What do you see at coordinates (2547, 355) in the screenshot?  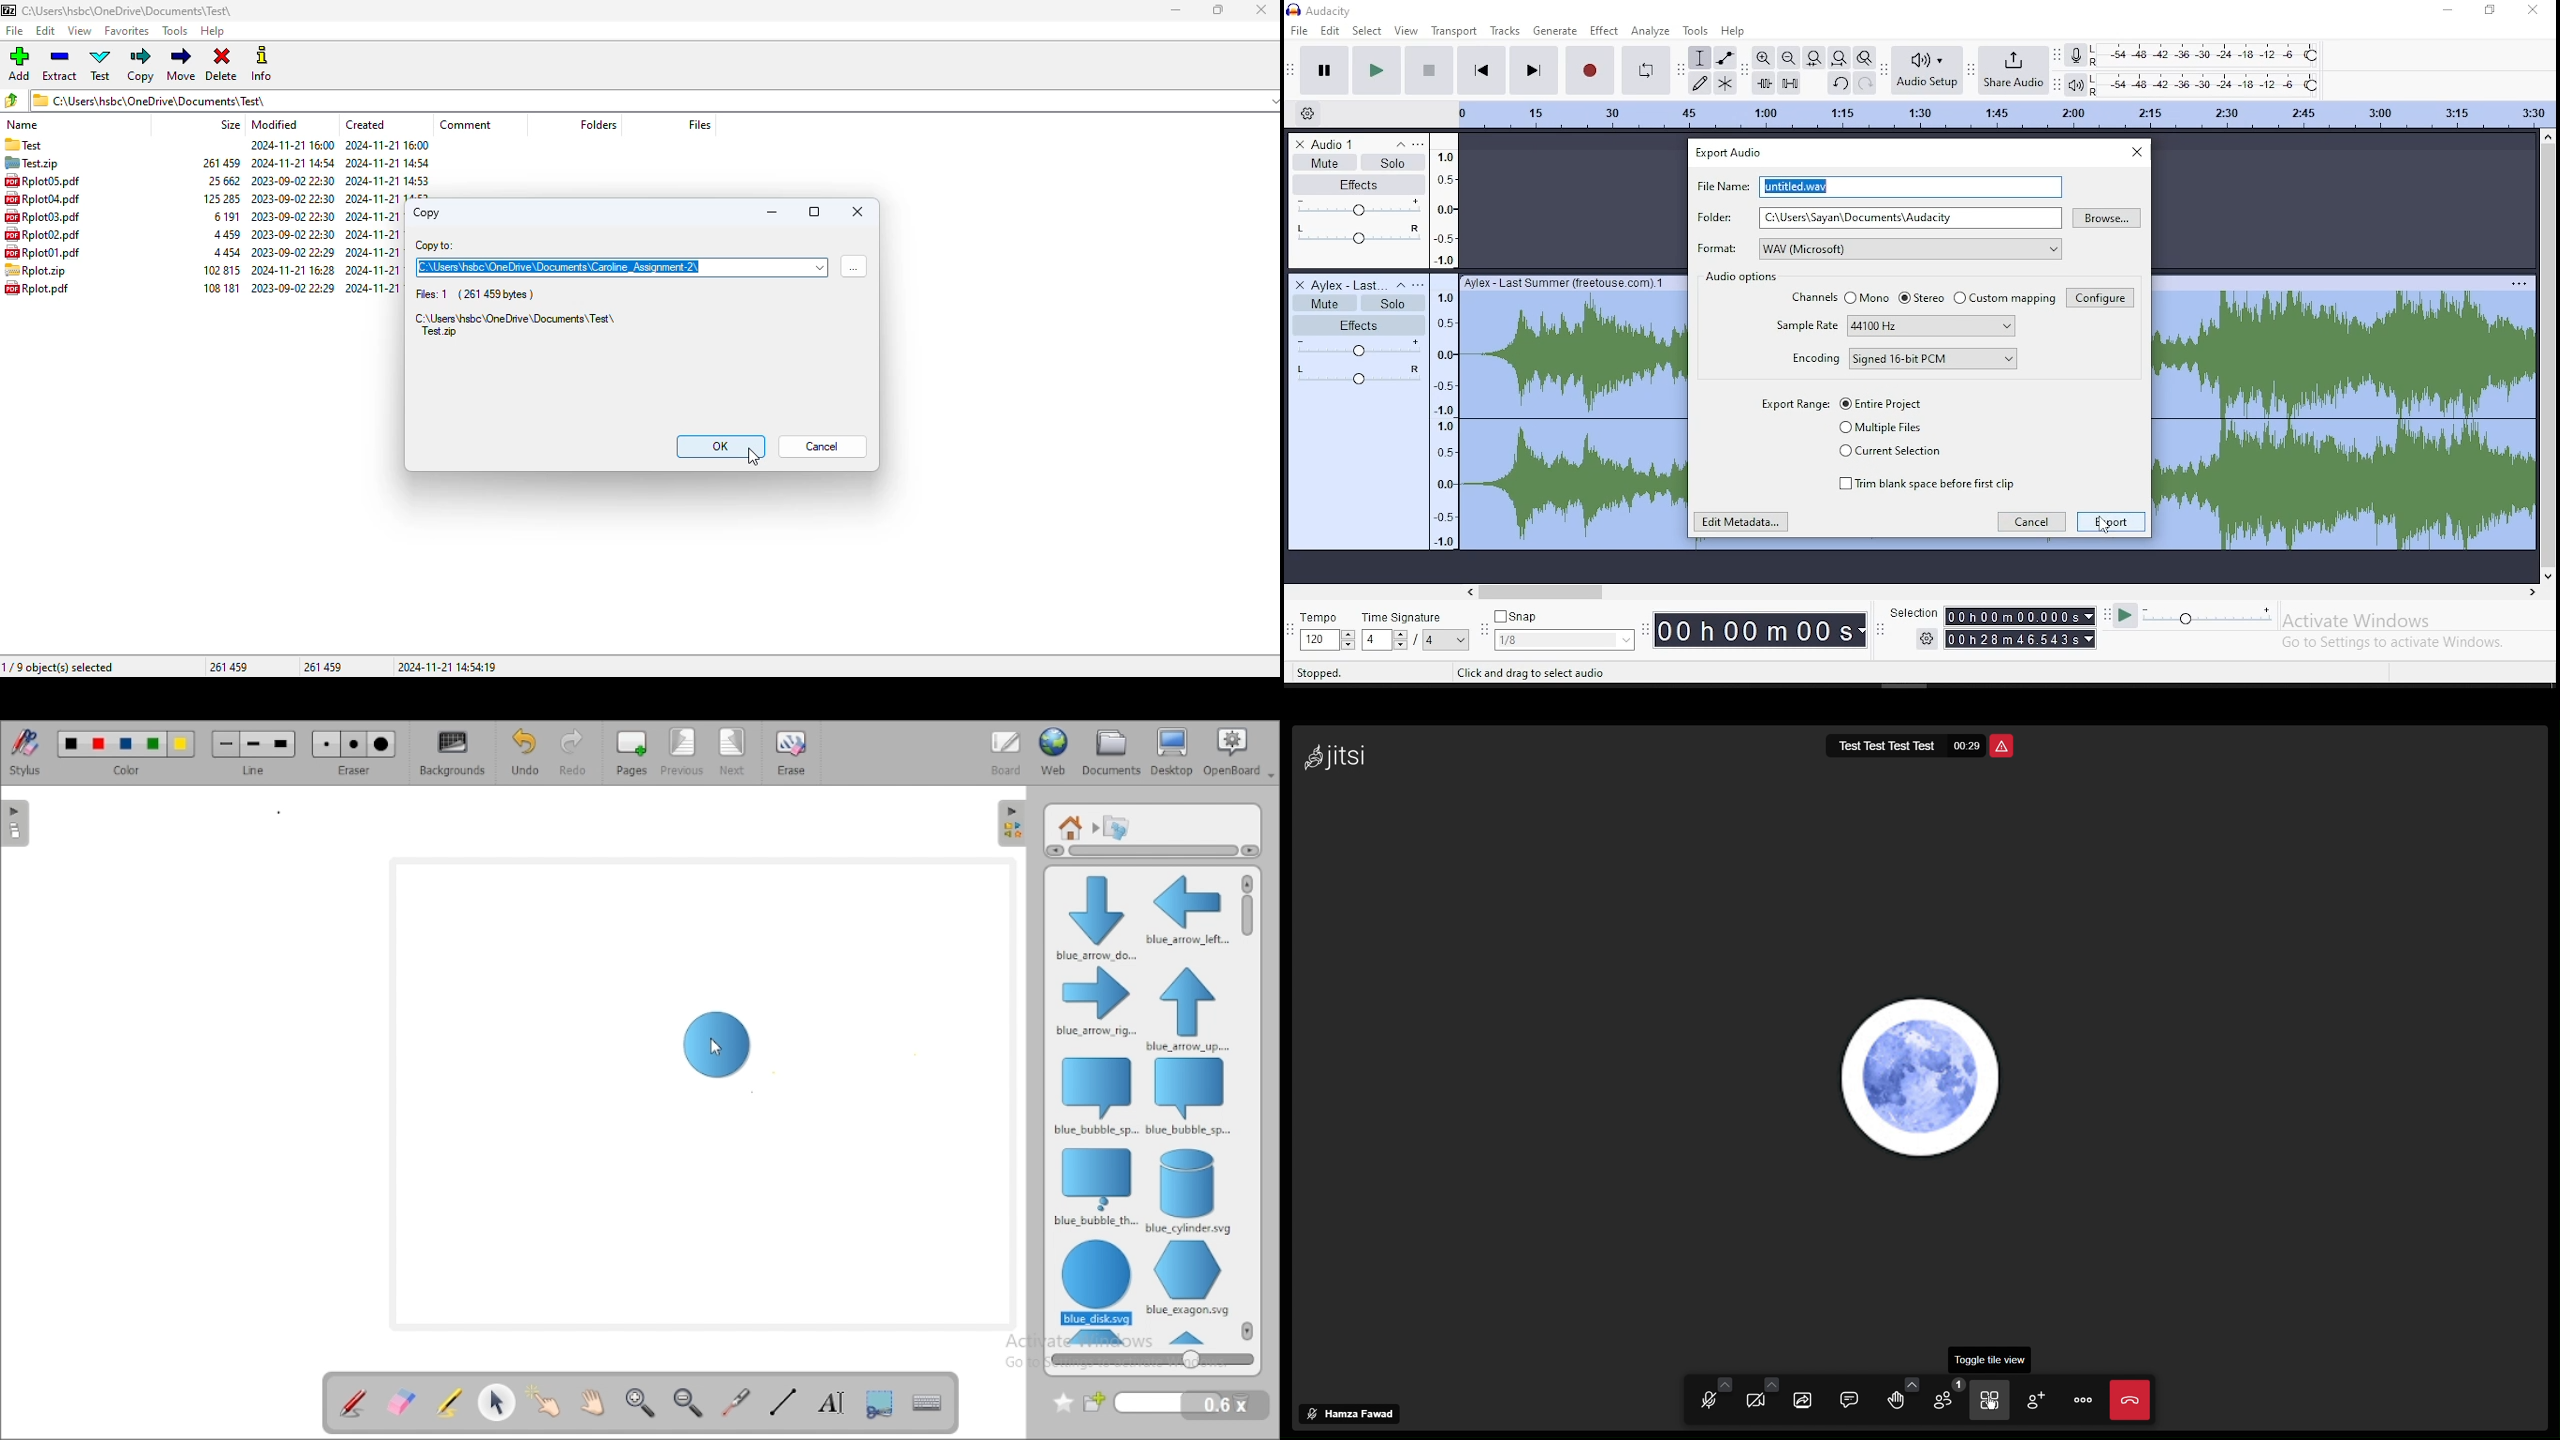 I see `scroll bar` at bounding box center [2547, 355].